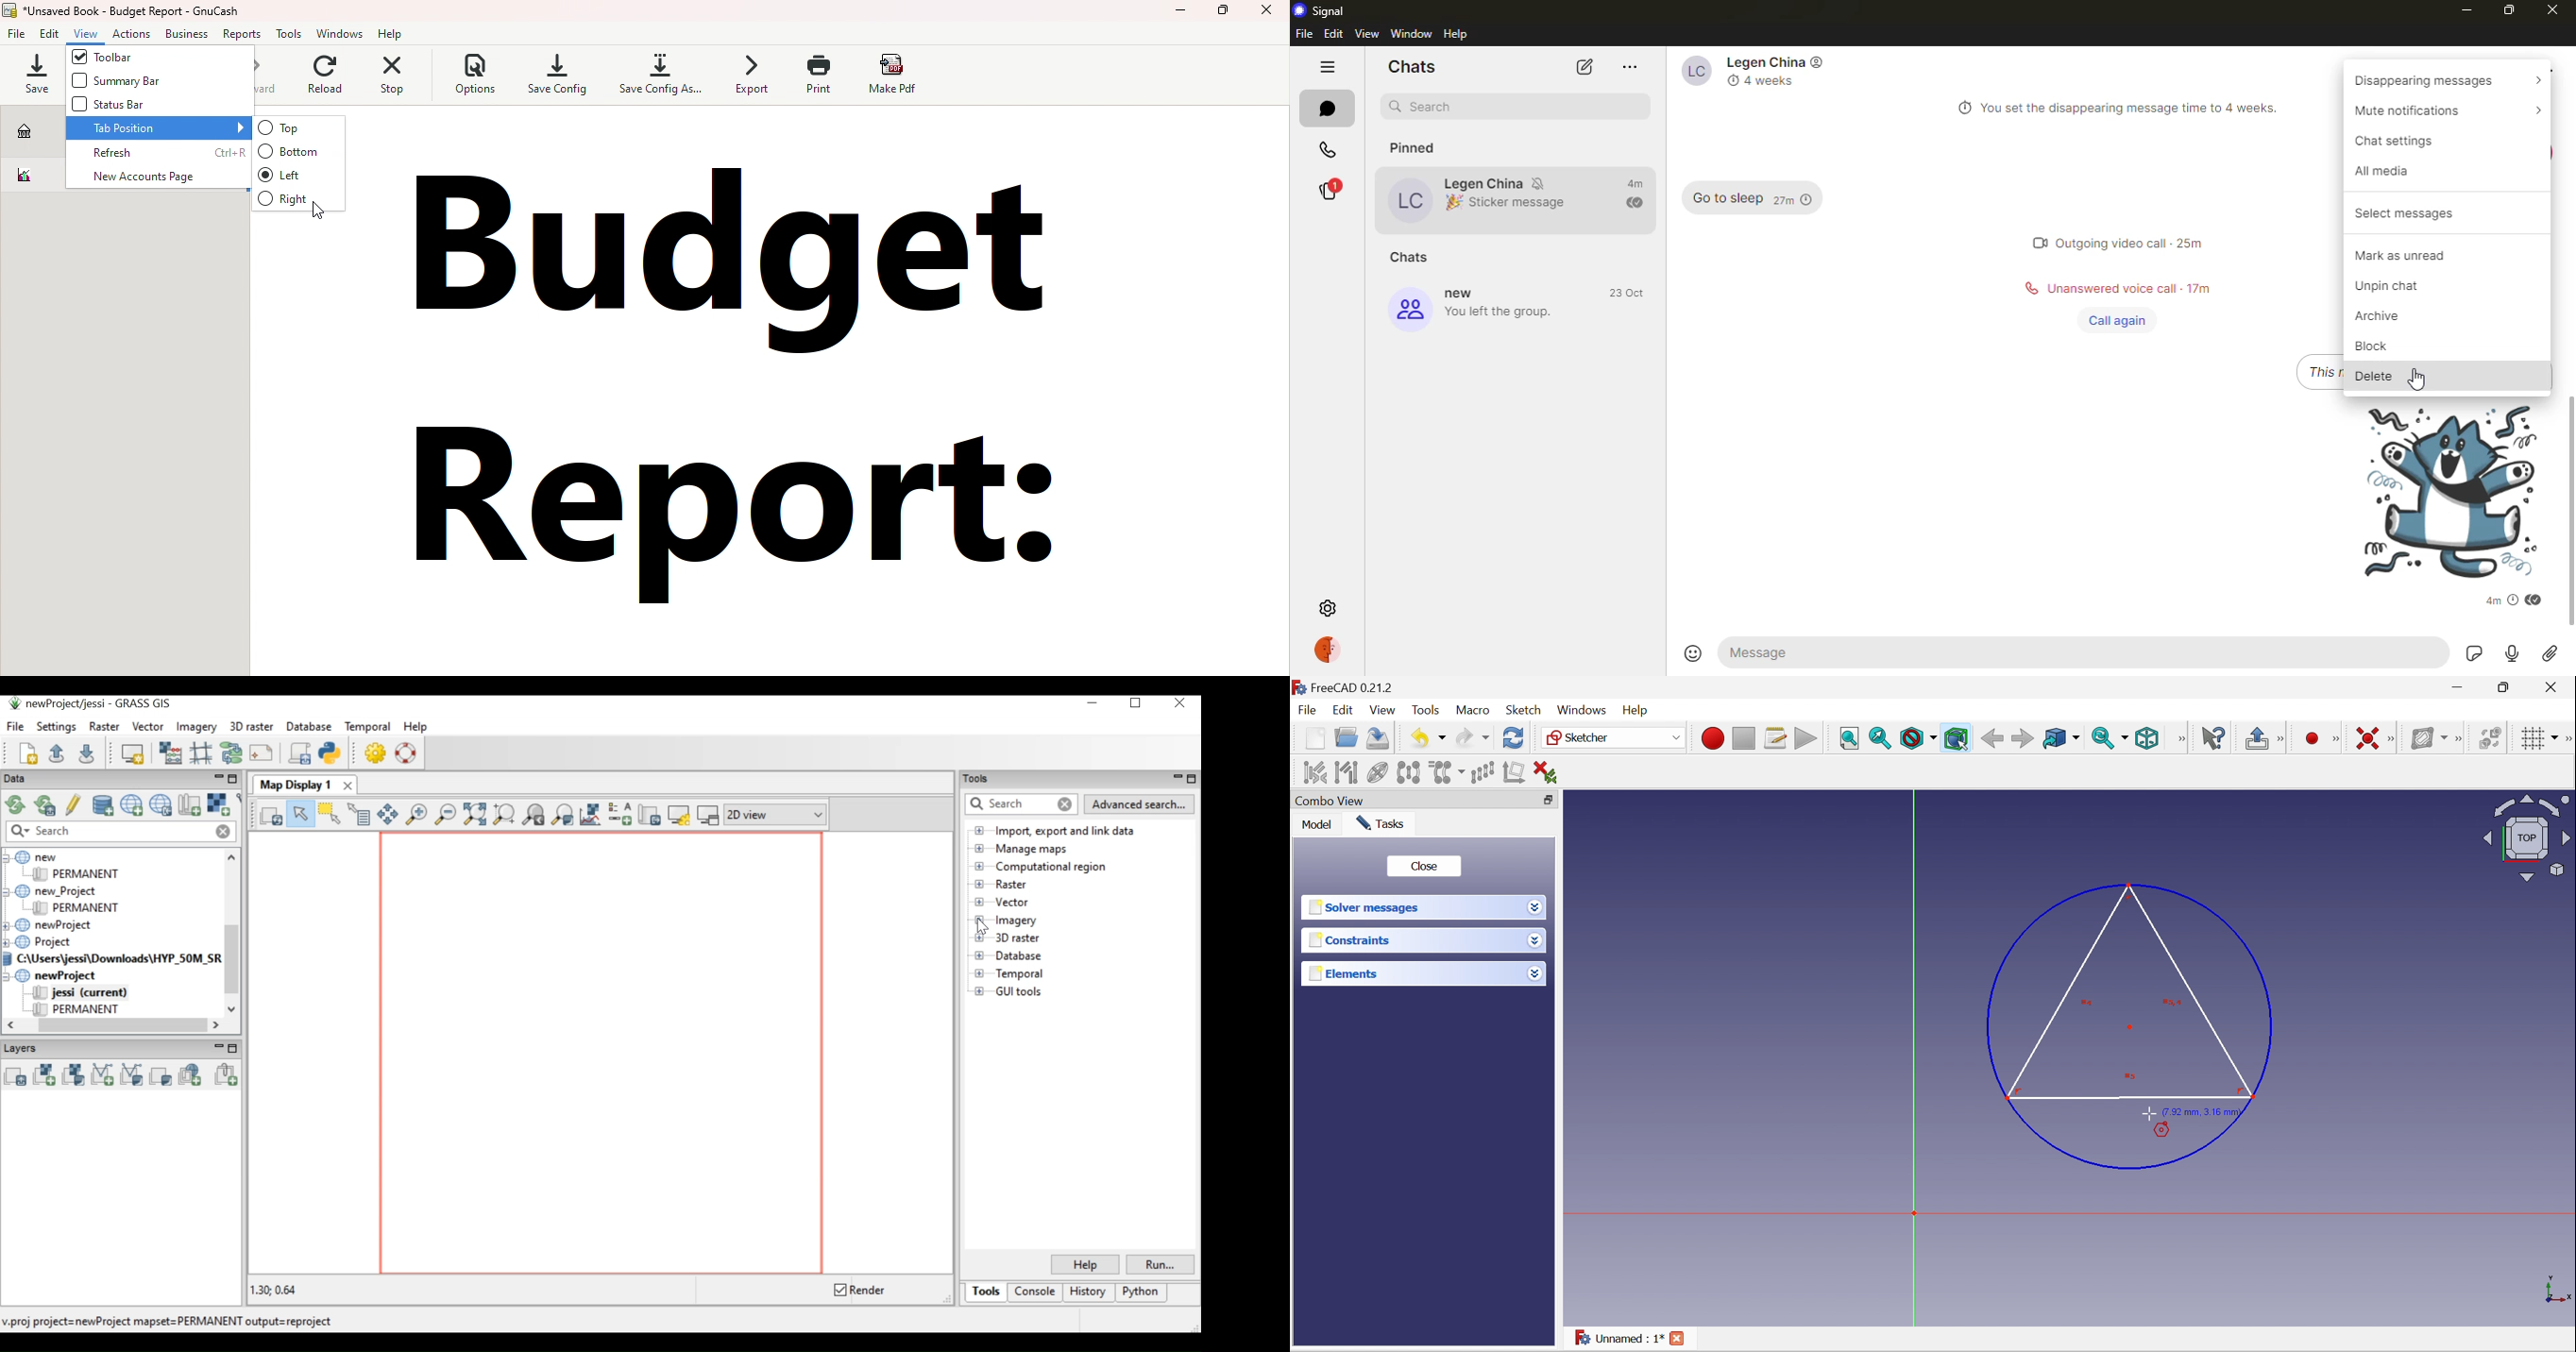  What do you see at coordinates (663, 75) in the screenshot?
I see `Save config as` at bounding box center [663, 75].